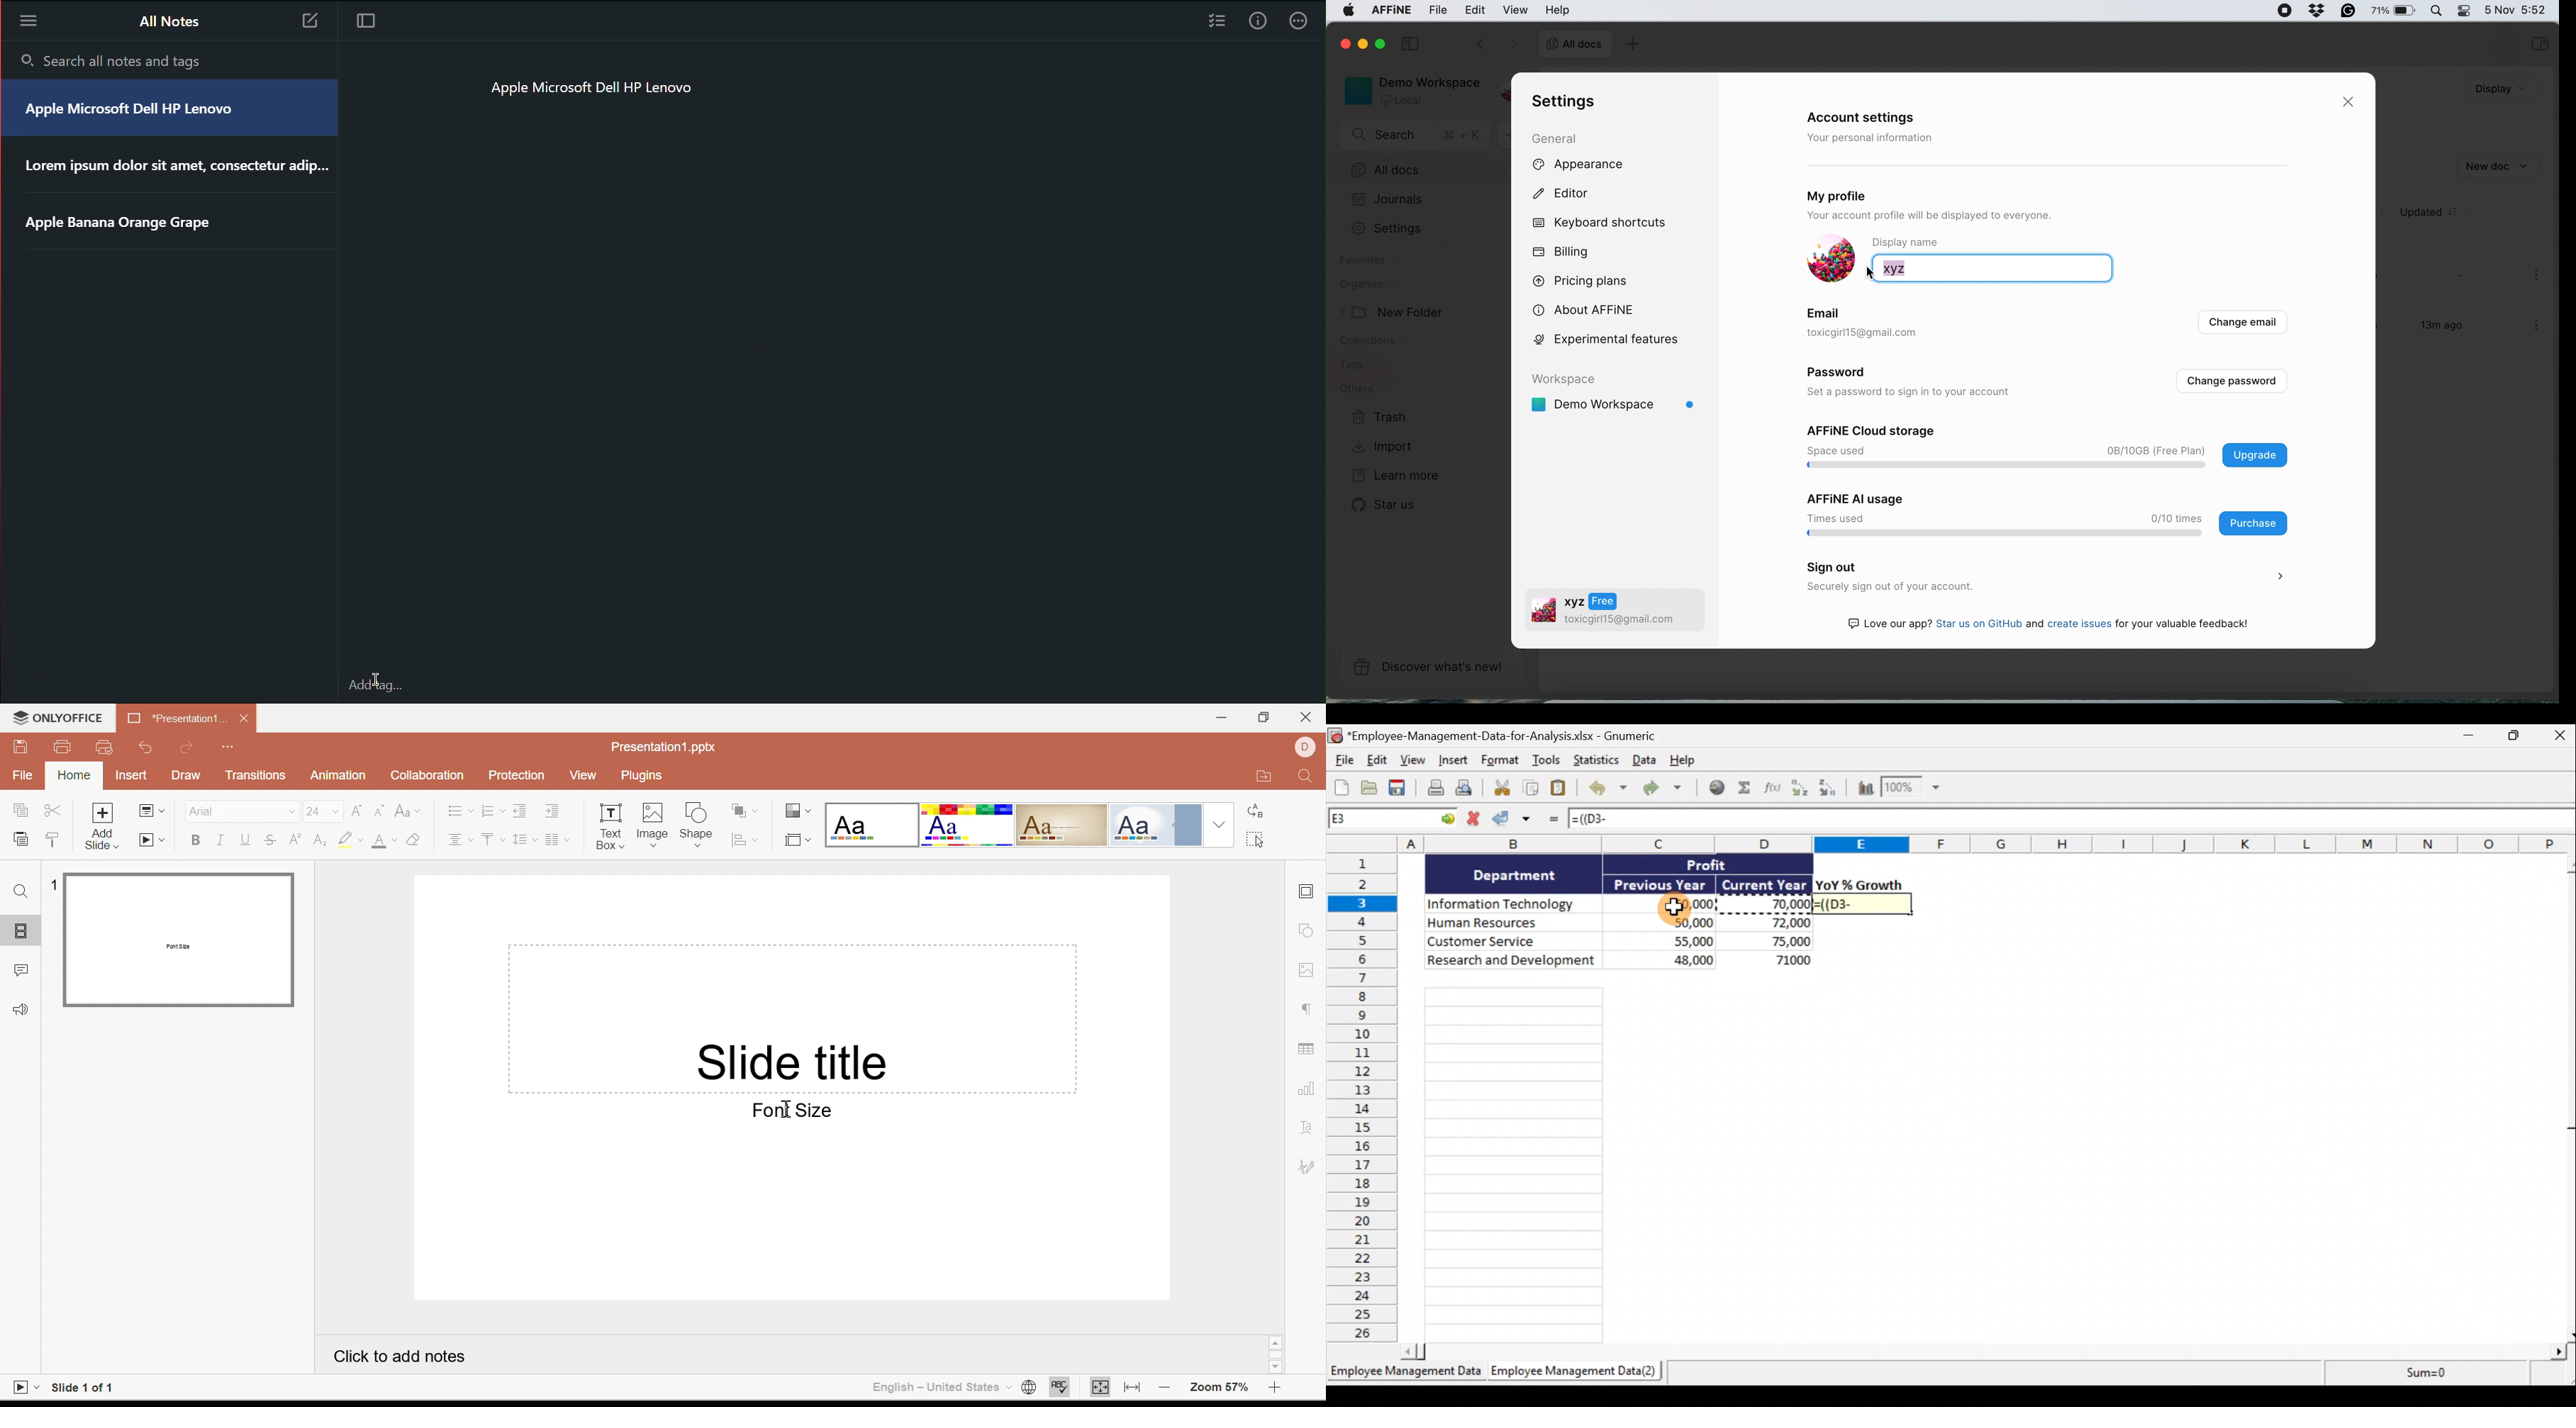 The height and width of the screenshot is (1428, 2576). What do you see at coordinates (1220, 717) in the screenshot?
I see `Minimize` at bounding box center [1220, 717].